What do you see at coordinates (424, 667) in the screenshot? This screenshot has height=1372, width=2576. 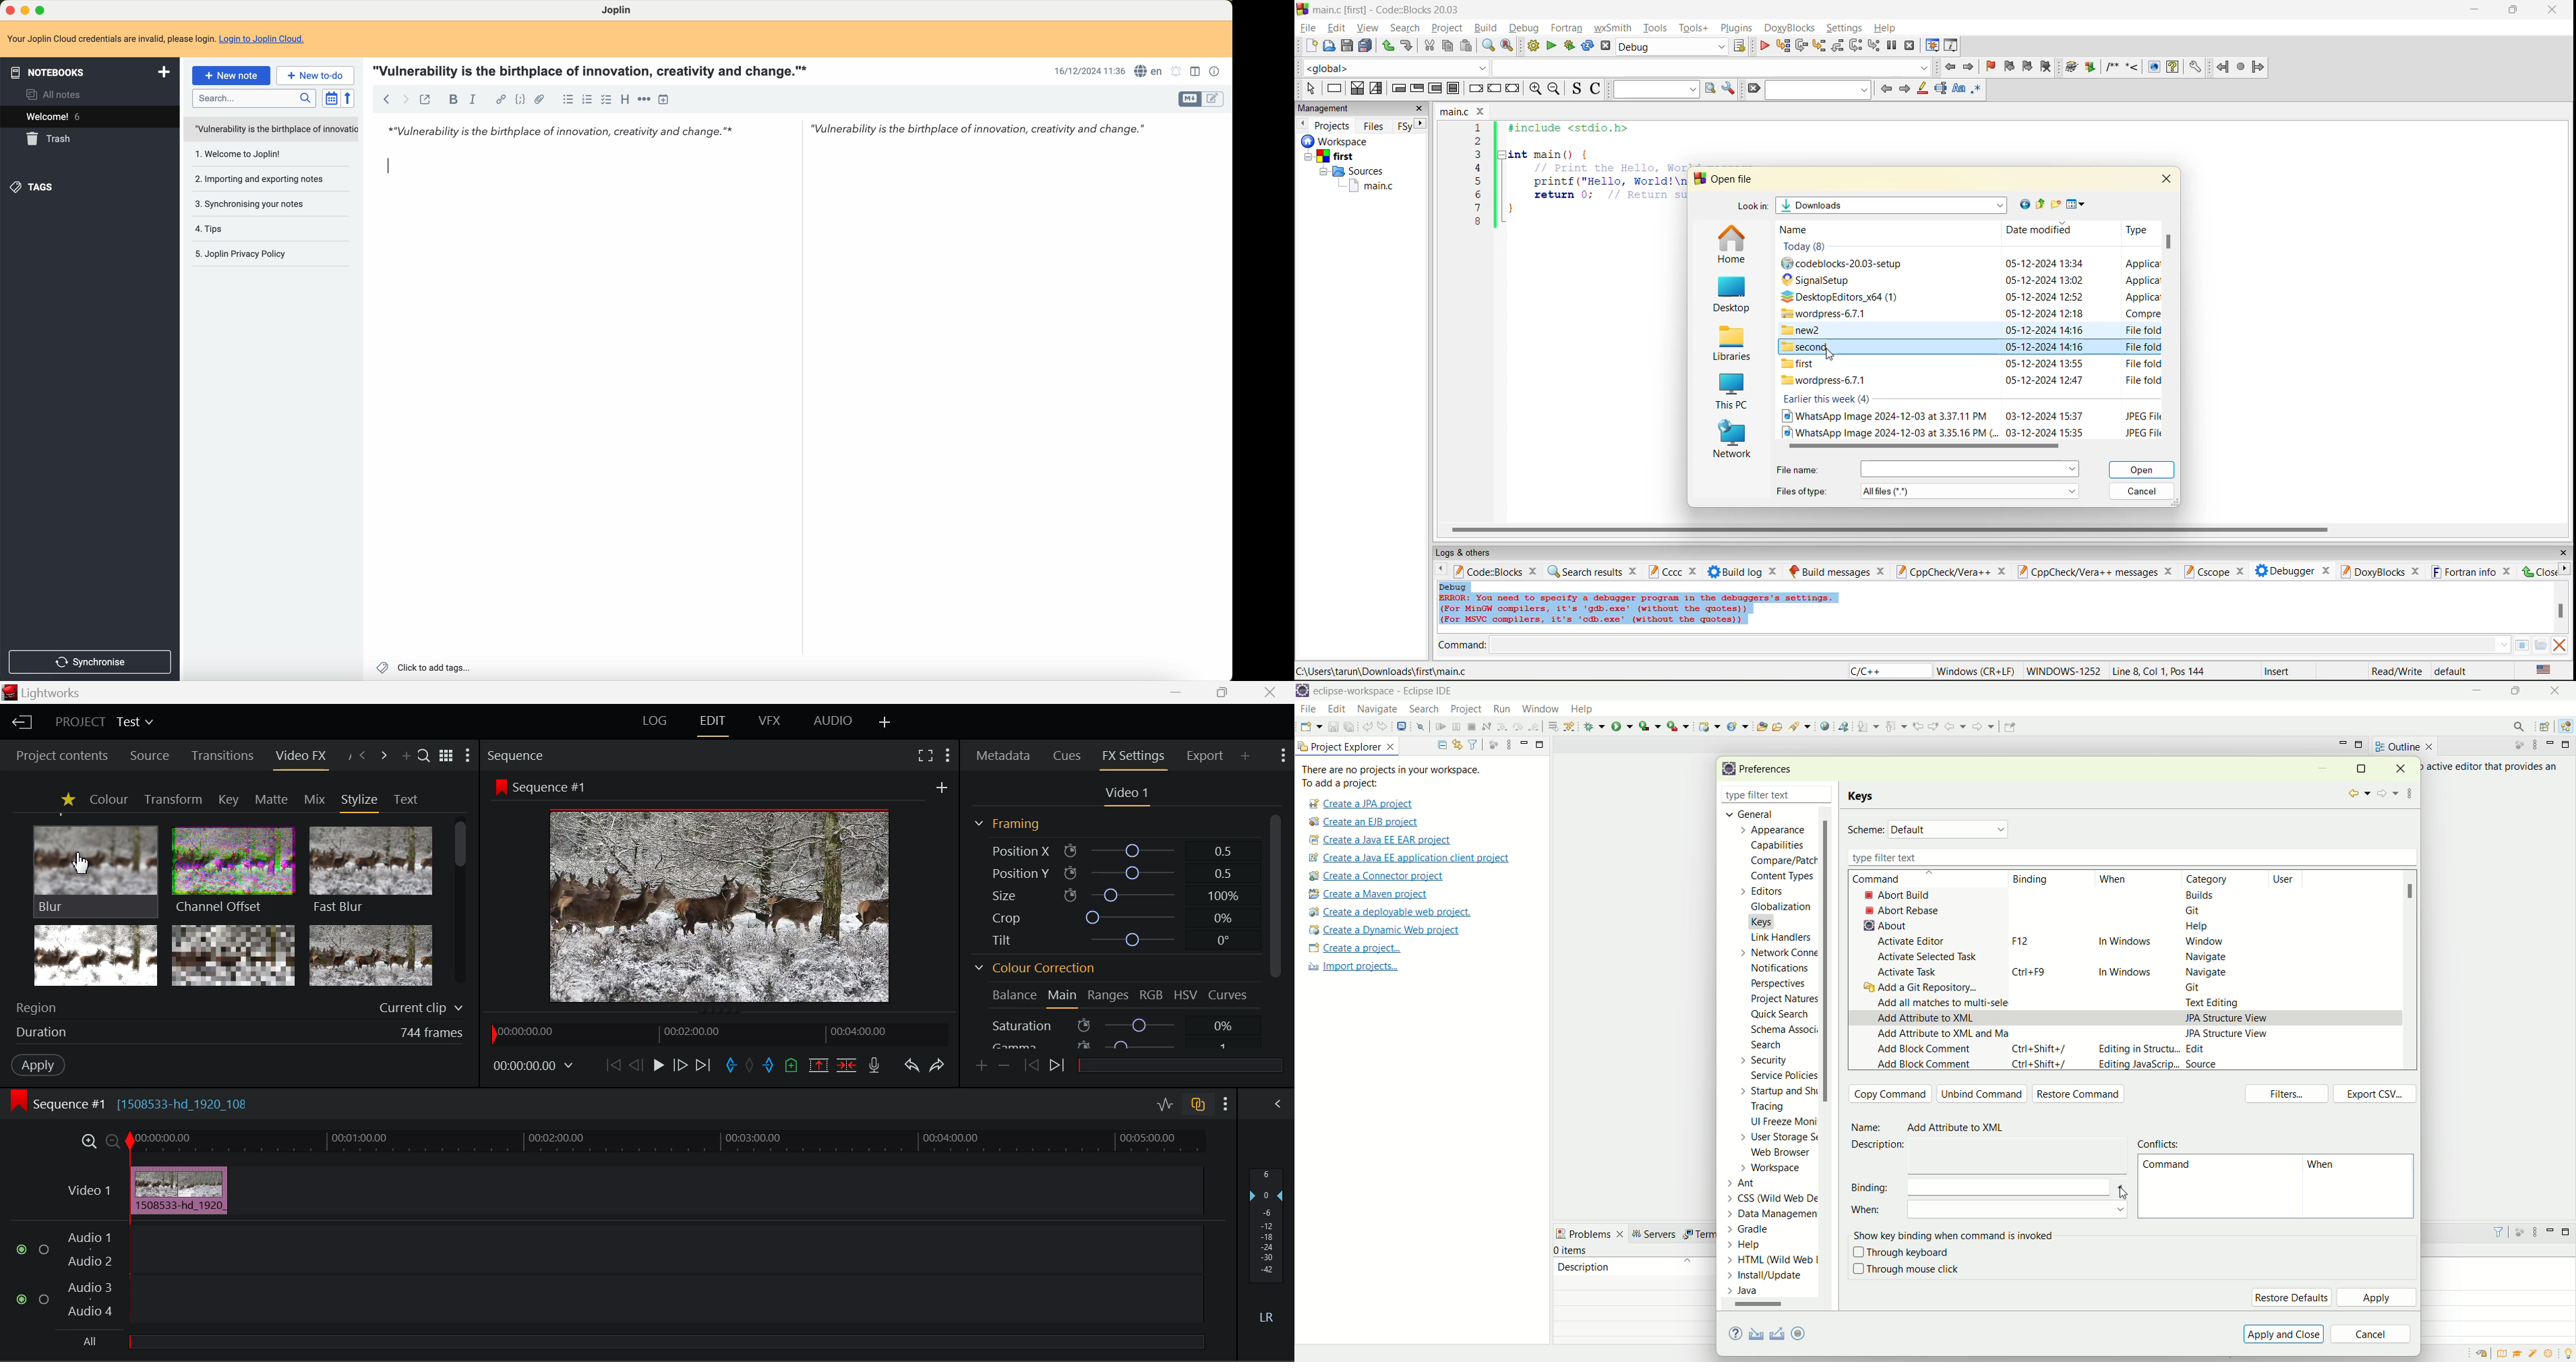 I see `click to add tags` at bounding box center [424, 667].